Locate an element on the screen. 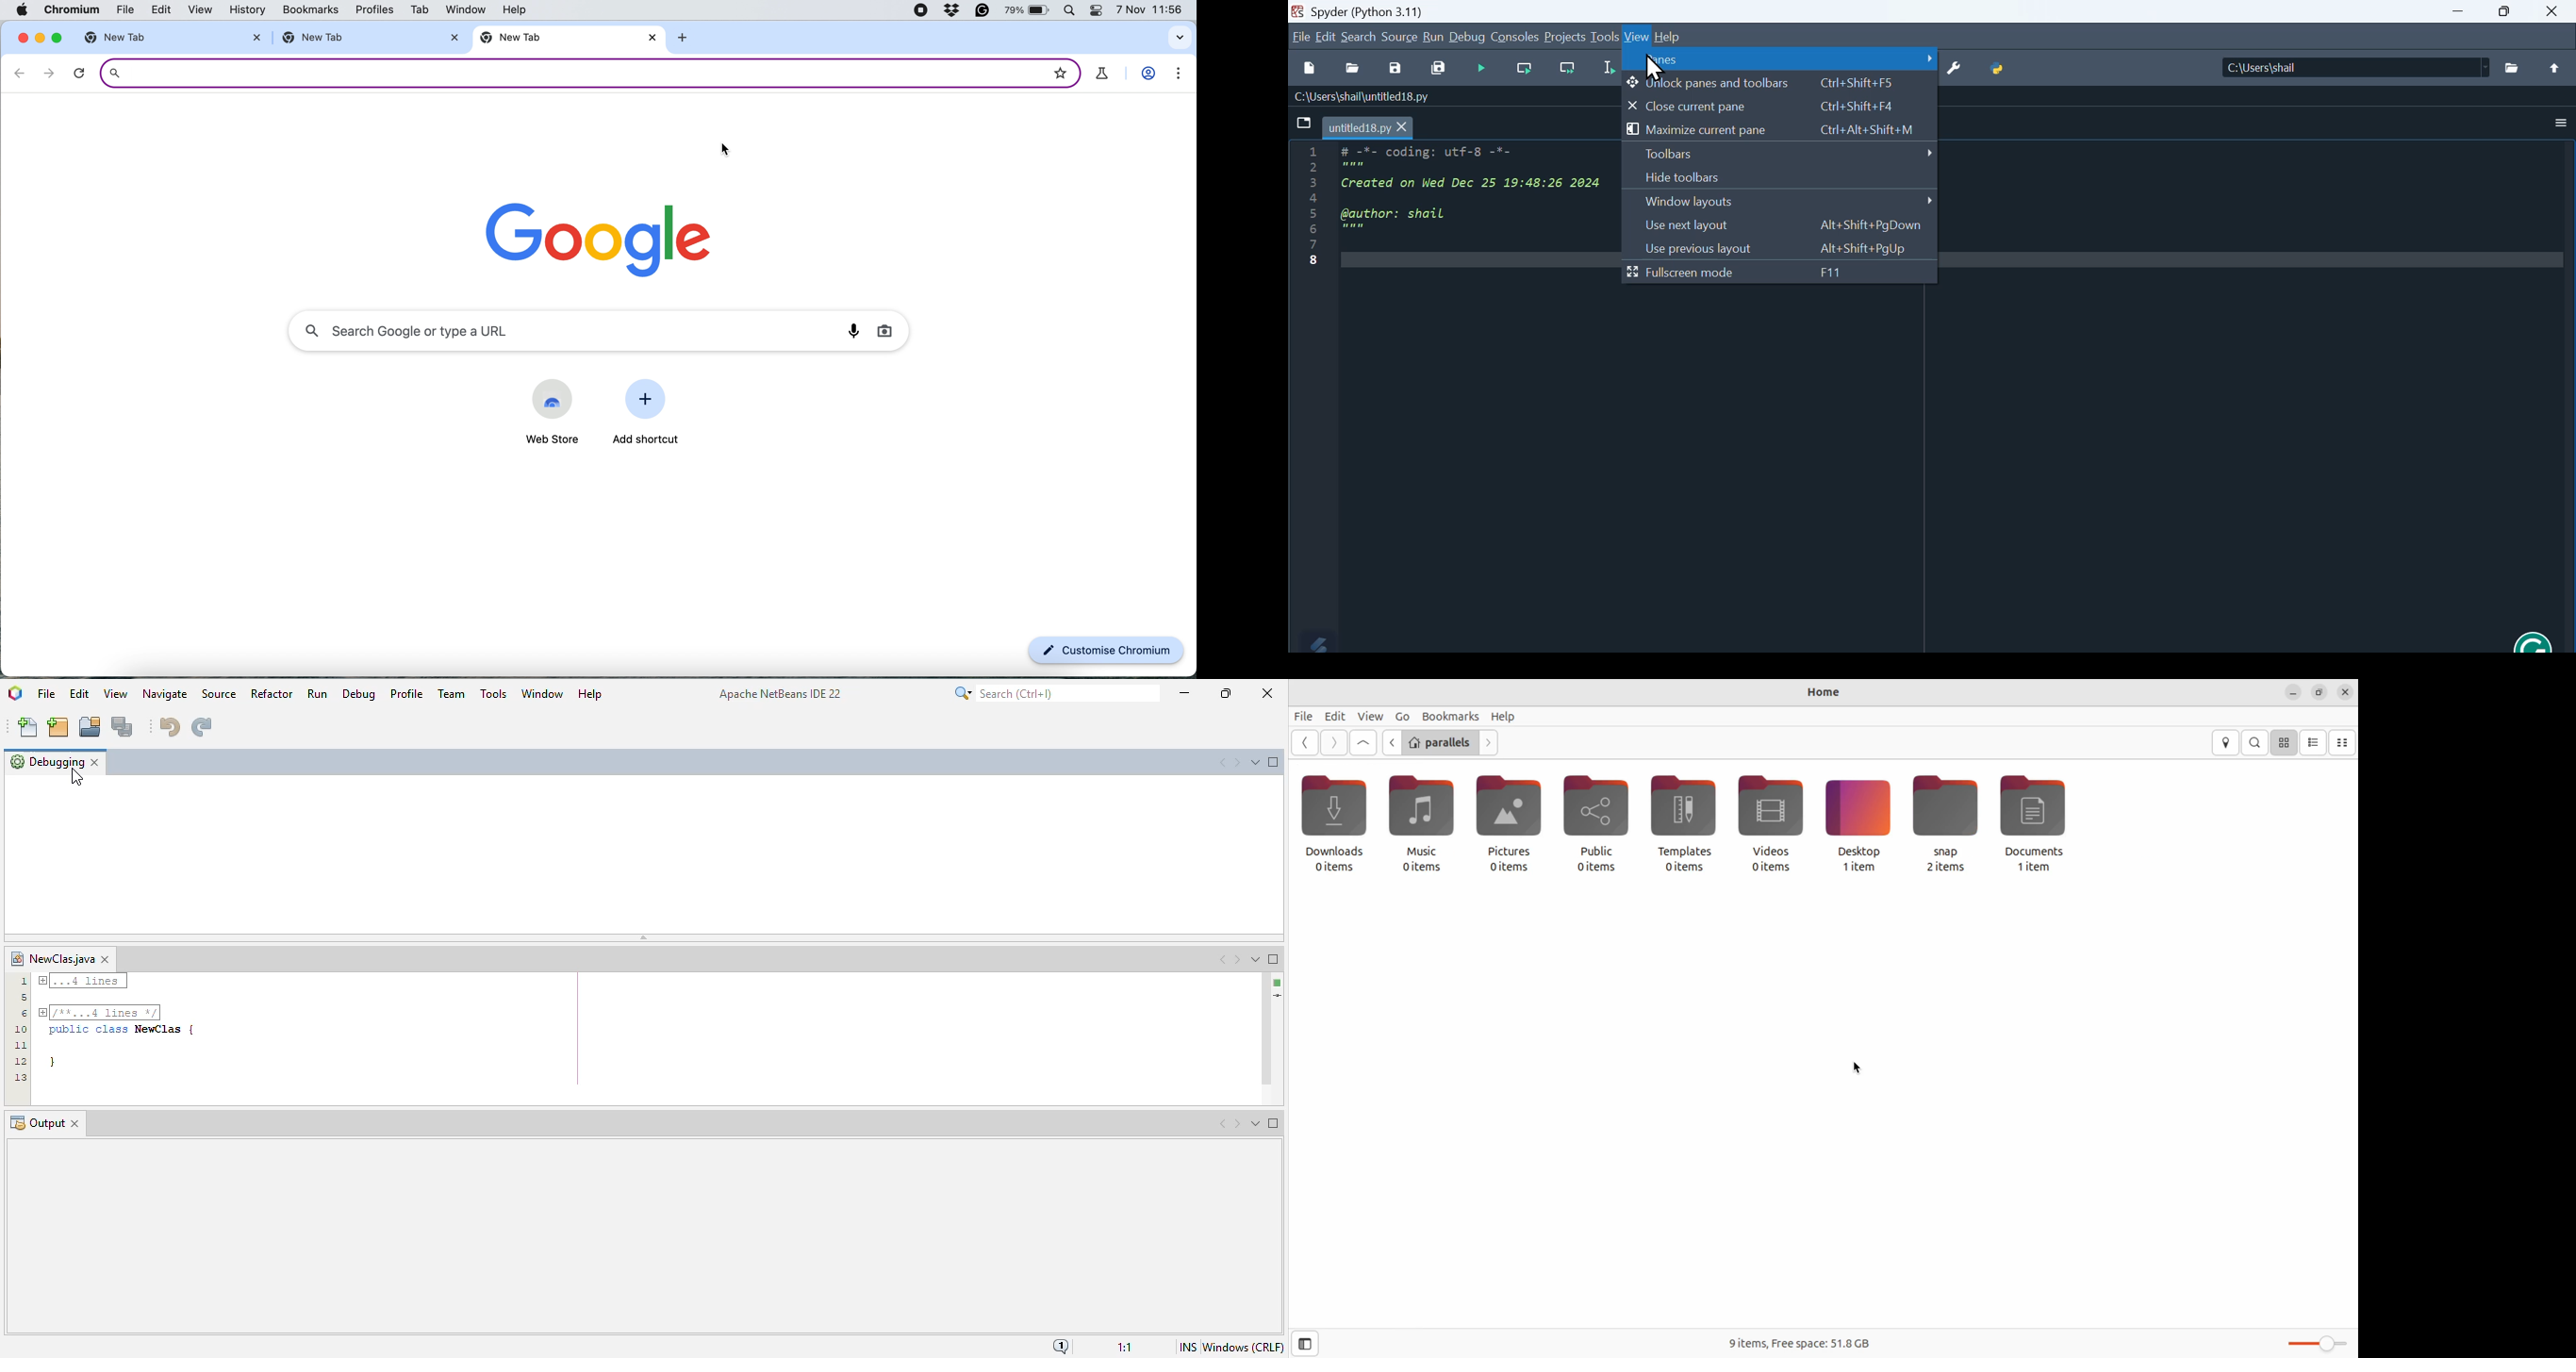 Image resolution: width=2576 pixels, height=1372 pixels. music 0 items is located at coordinates (1423, 823).